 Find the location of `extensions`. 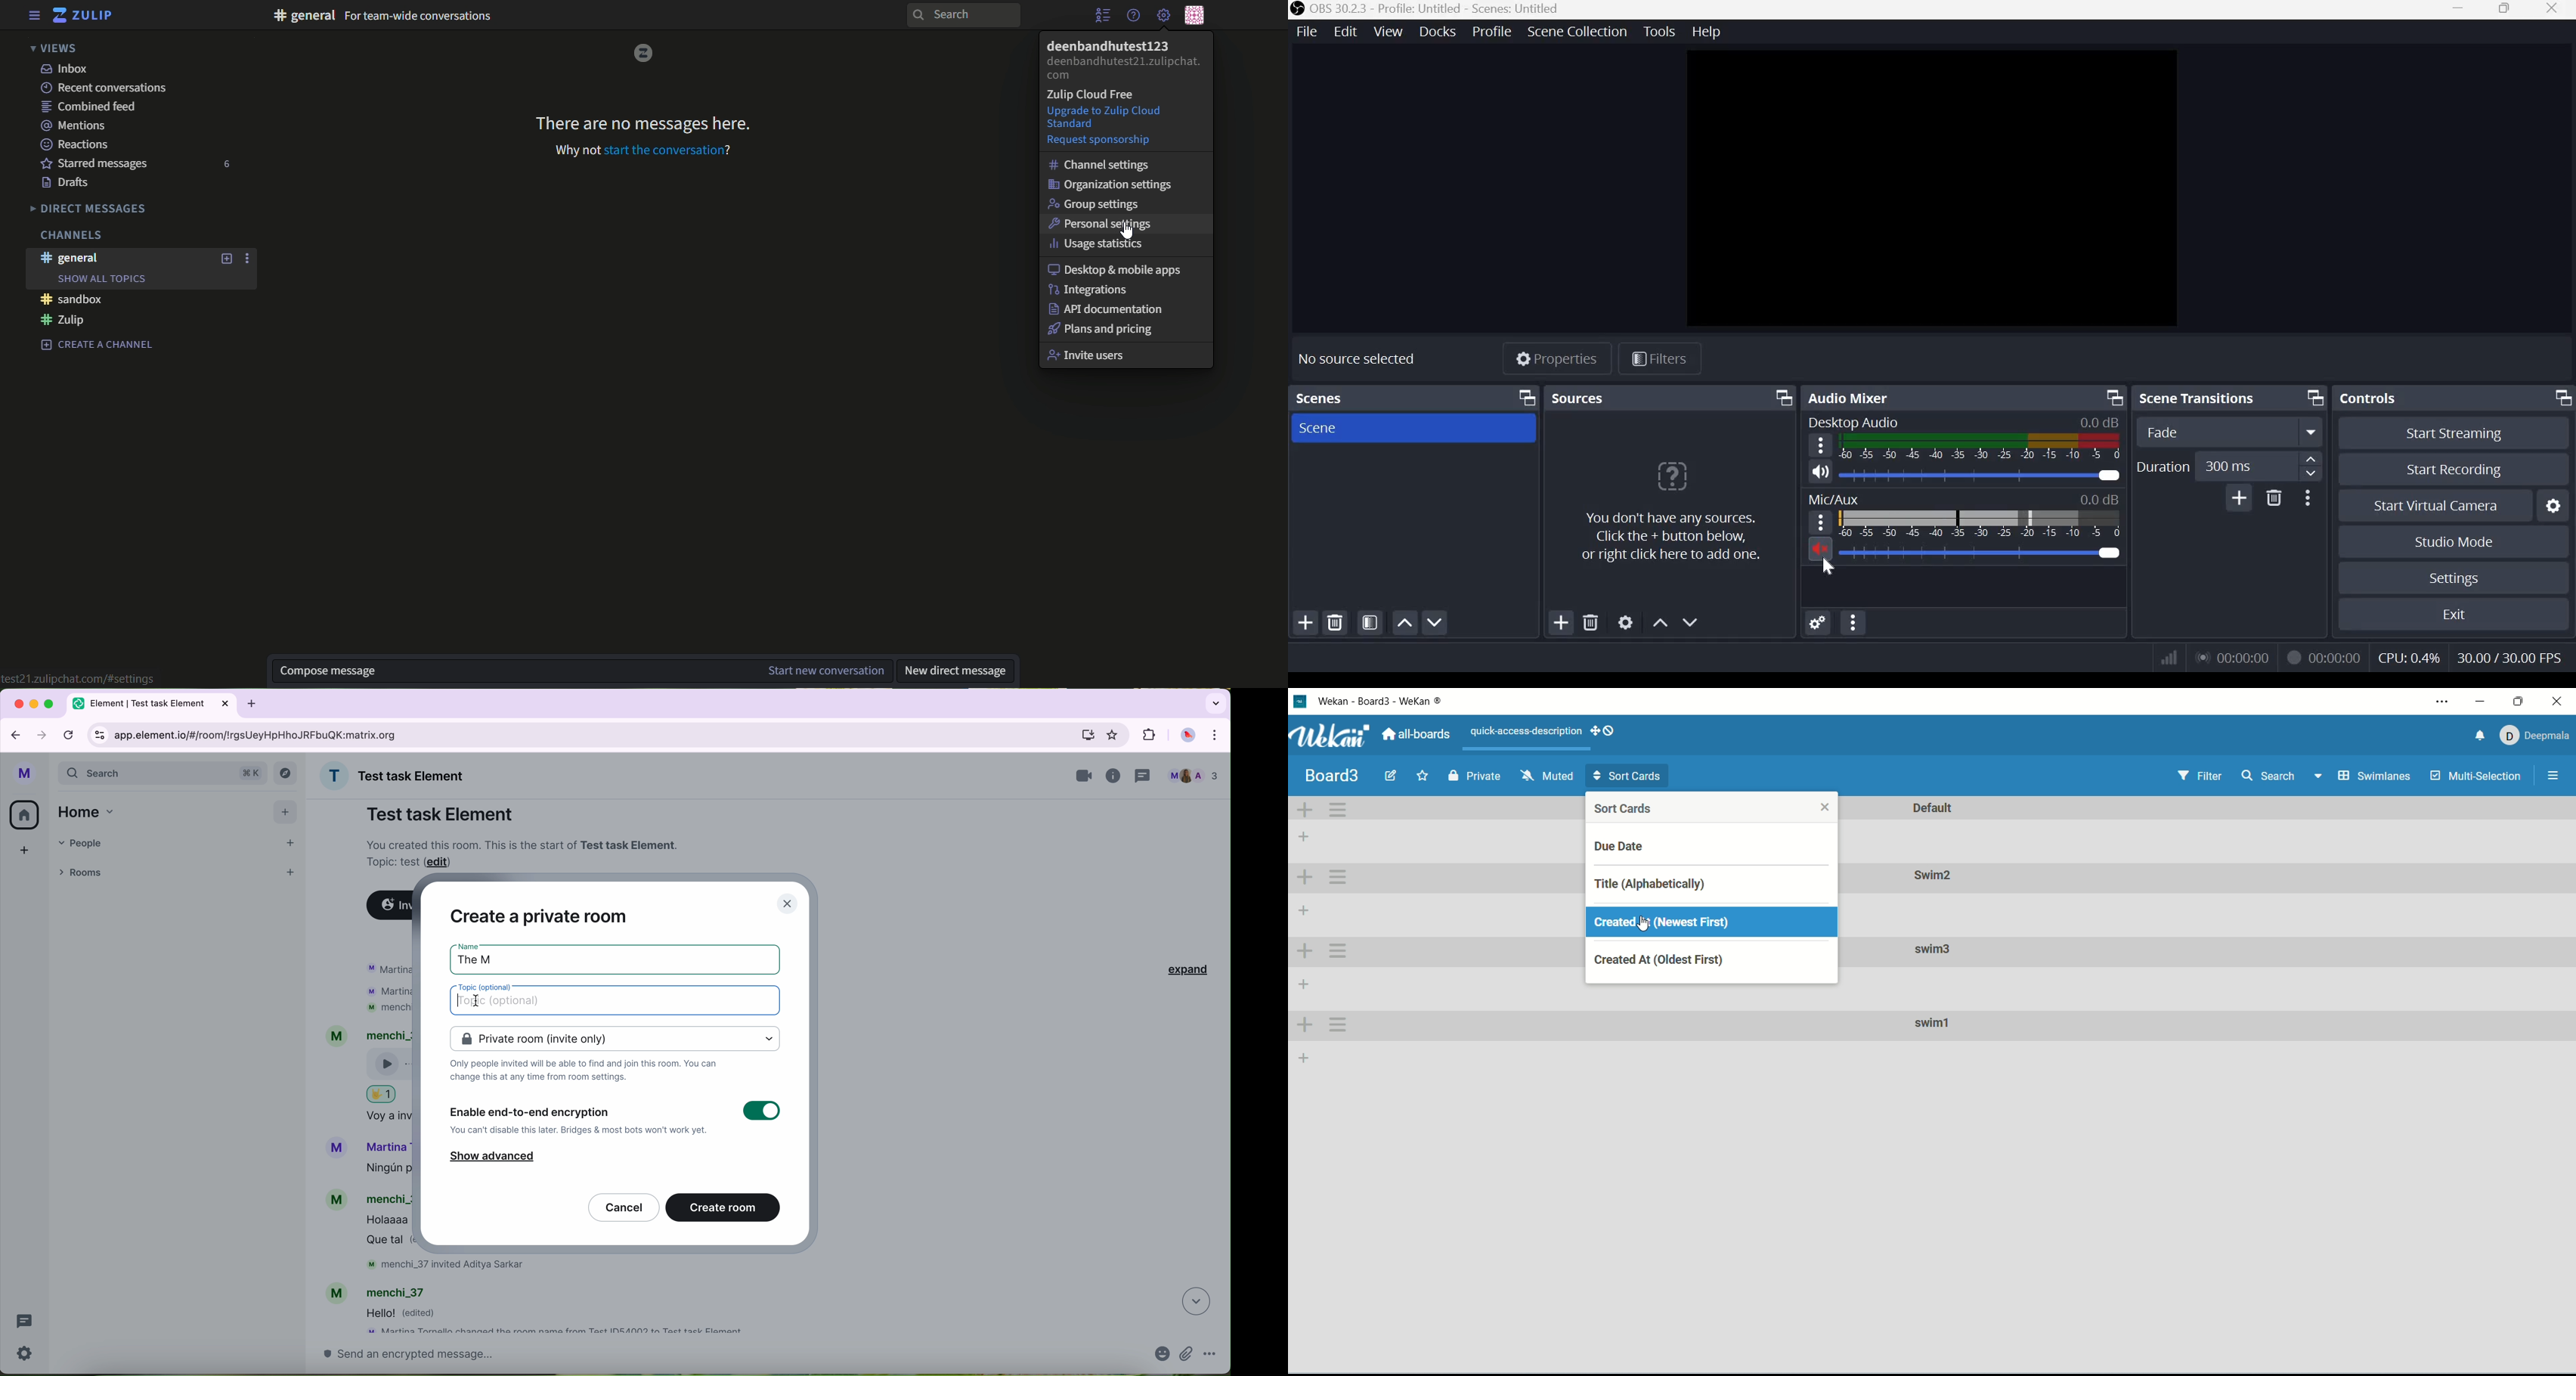

extensions is located at coordinates (1148, 734).